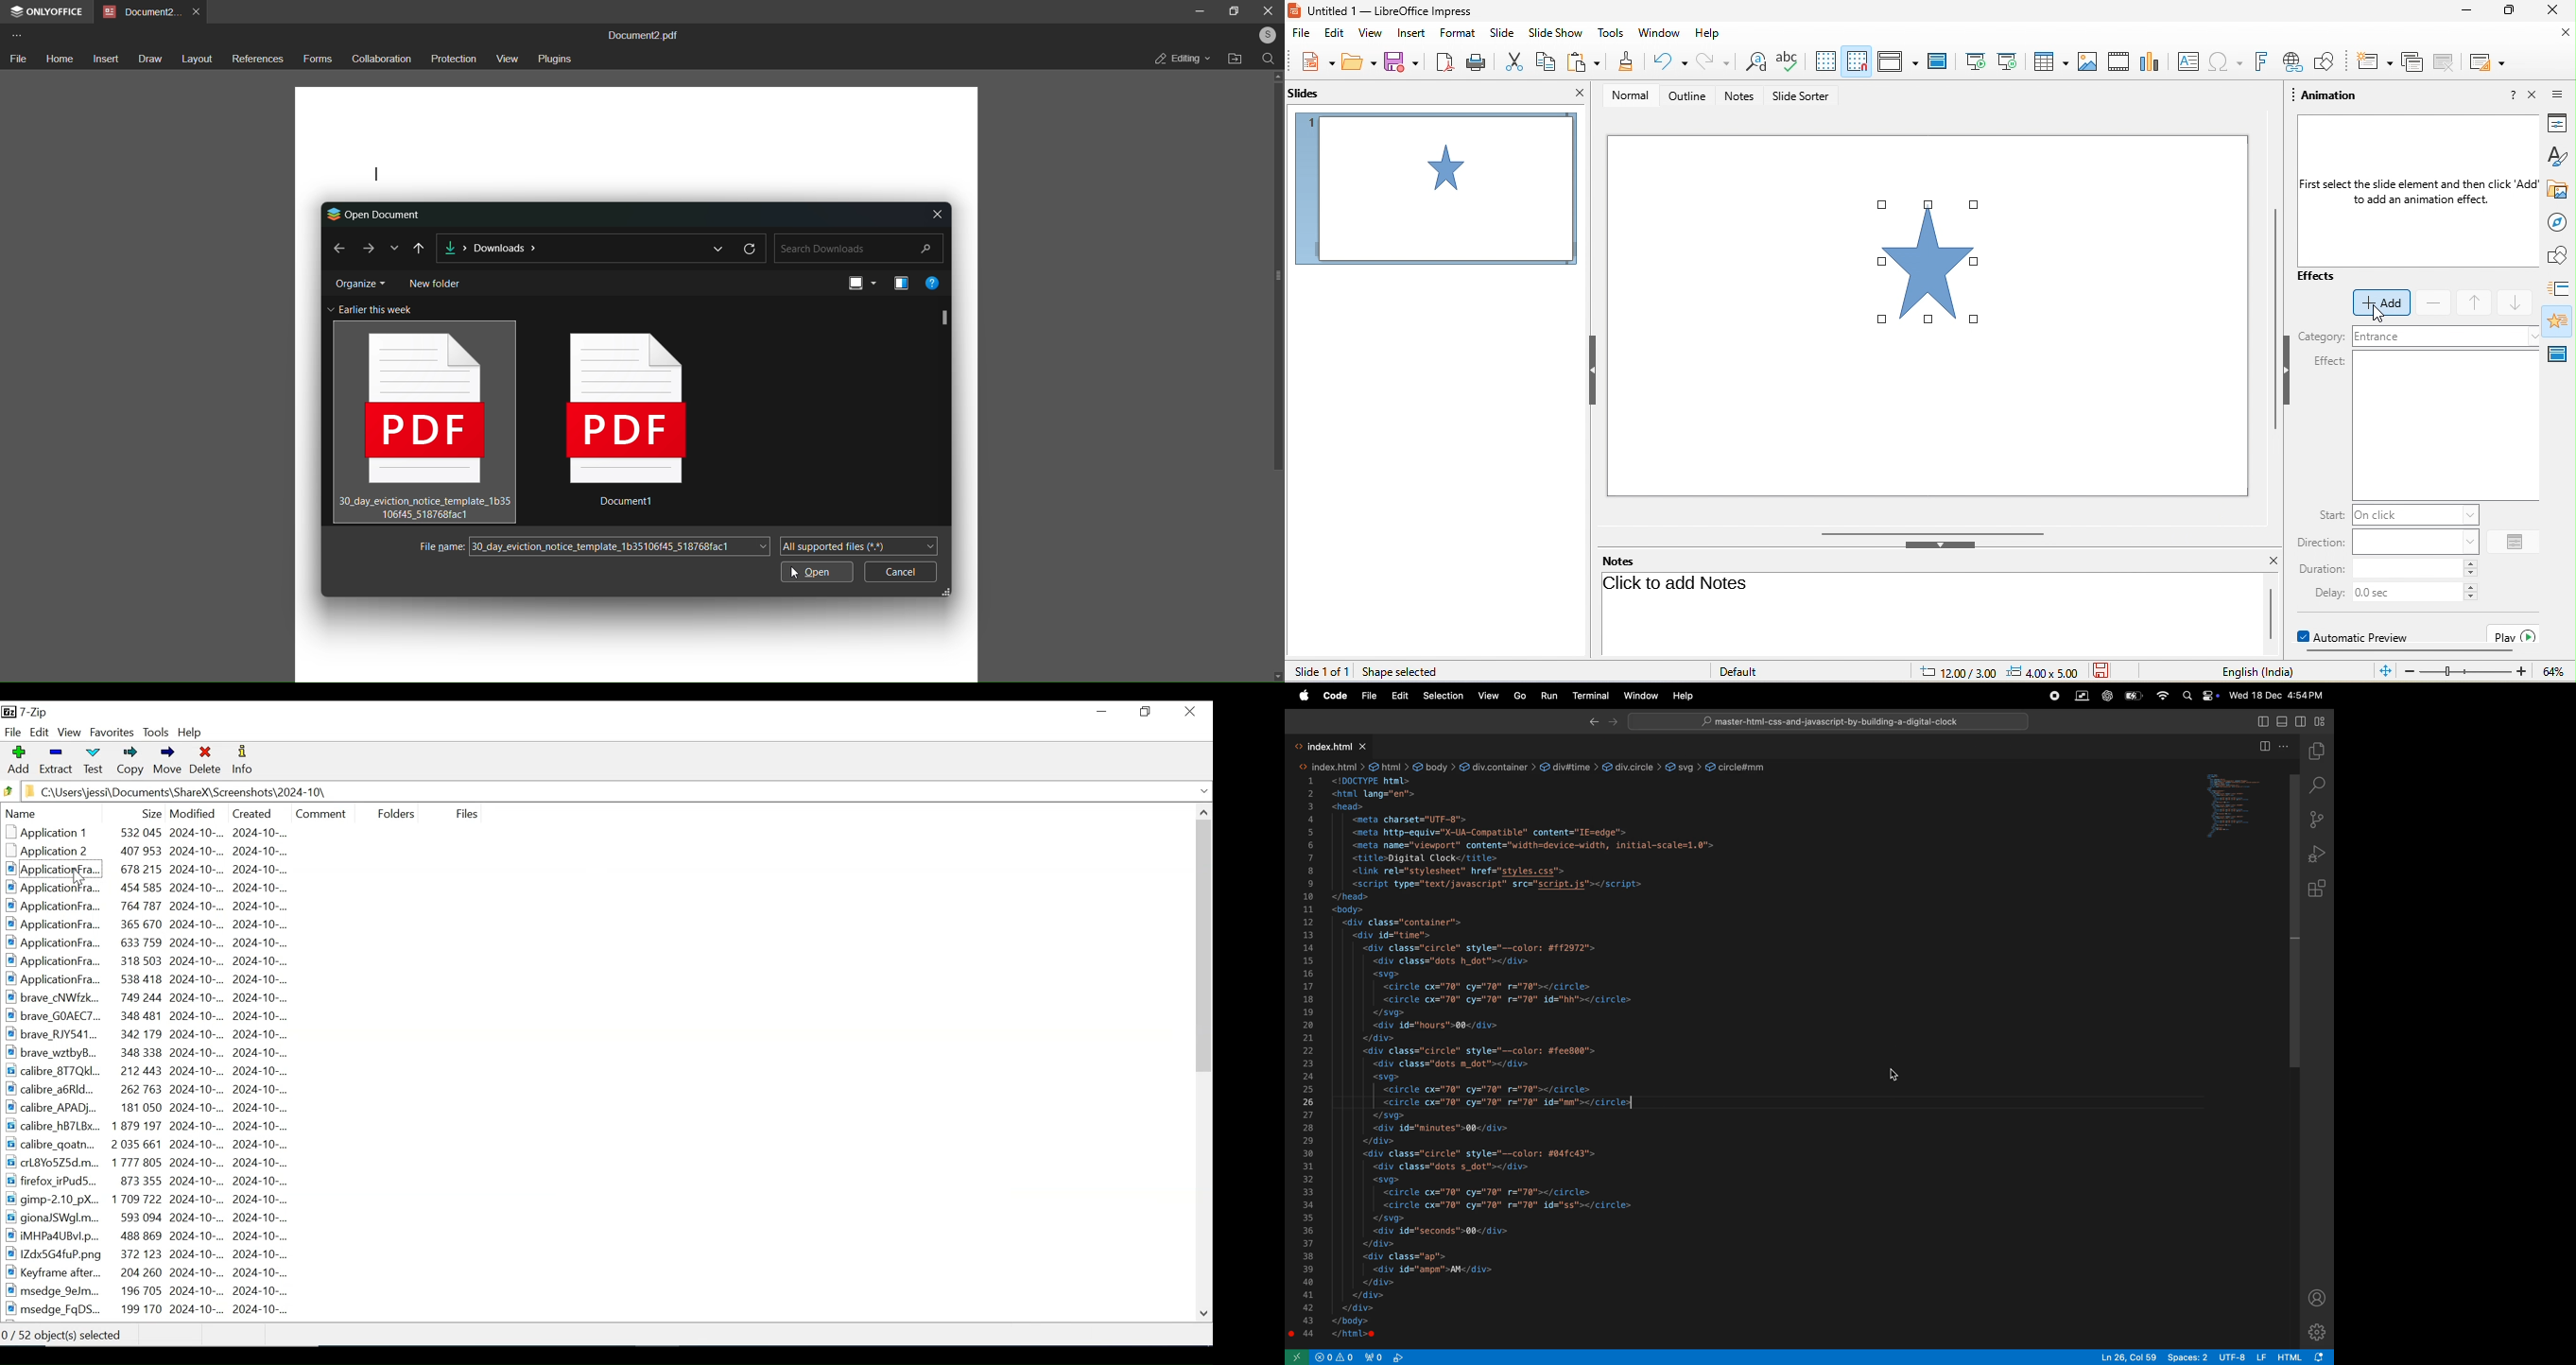  What do you see at coordinates (2008, 61) in the screenshot?
I see `start from current slide` at bounding box center [2008, 61].